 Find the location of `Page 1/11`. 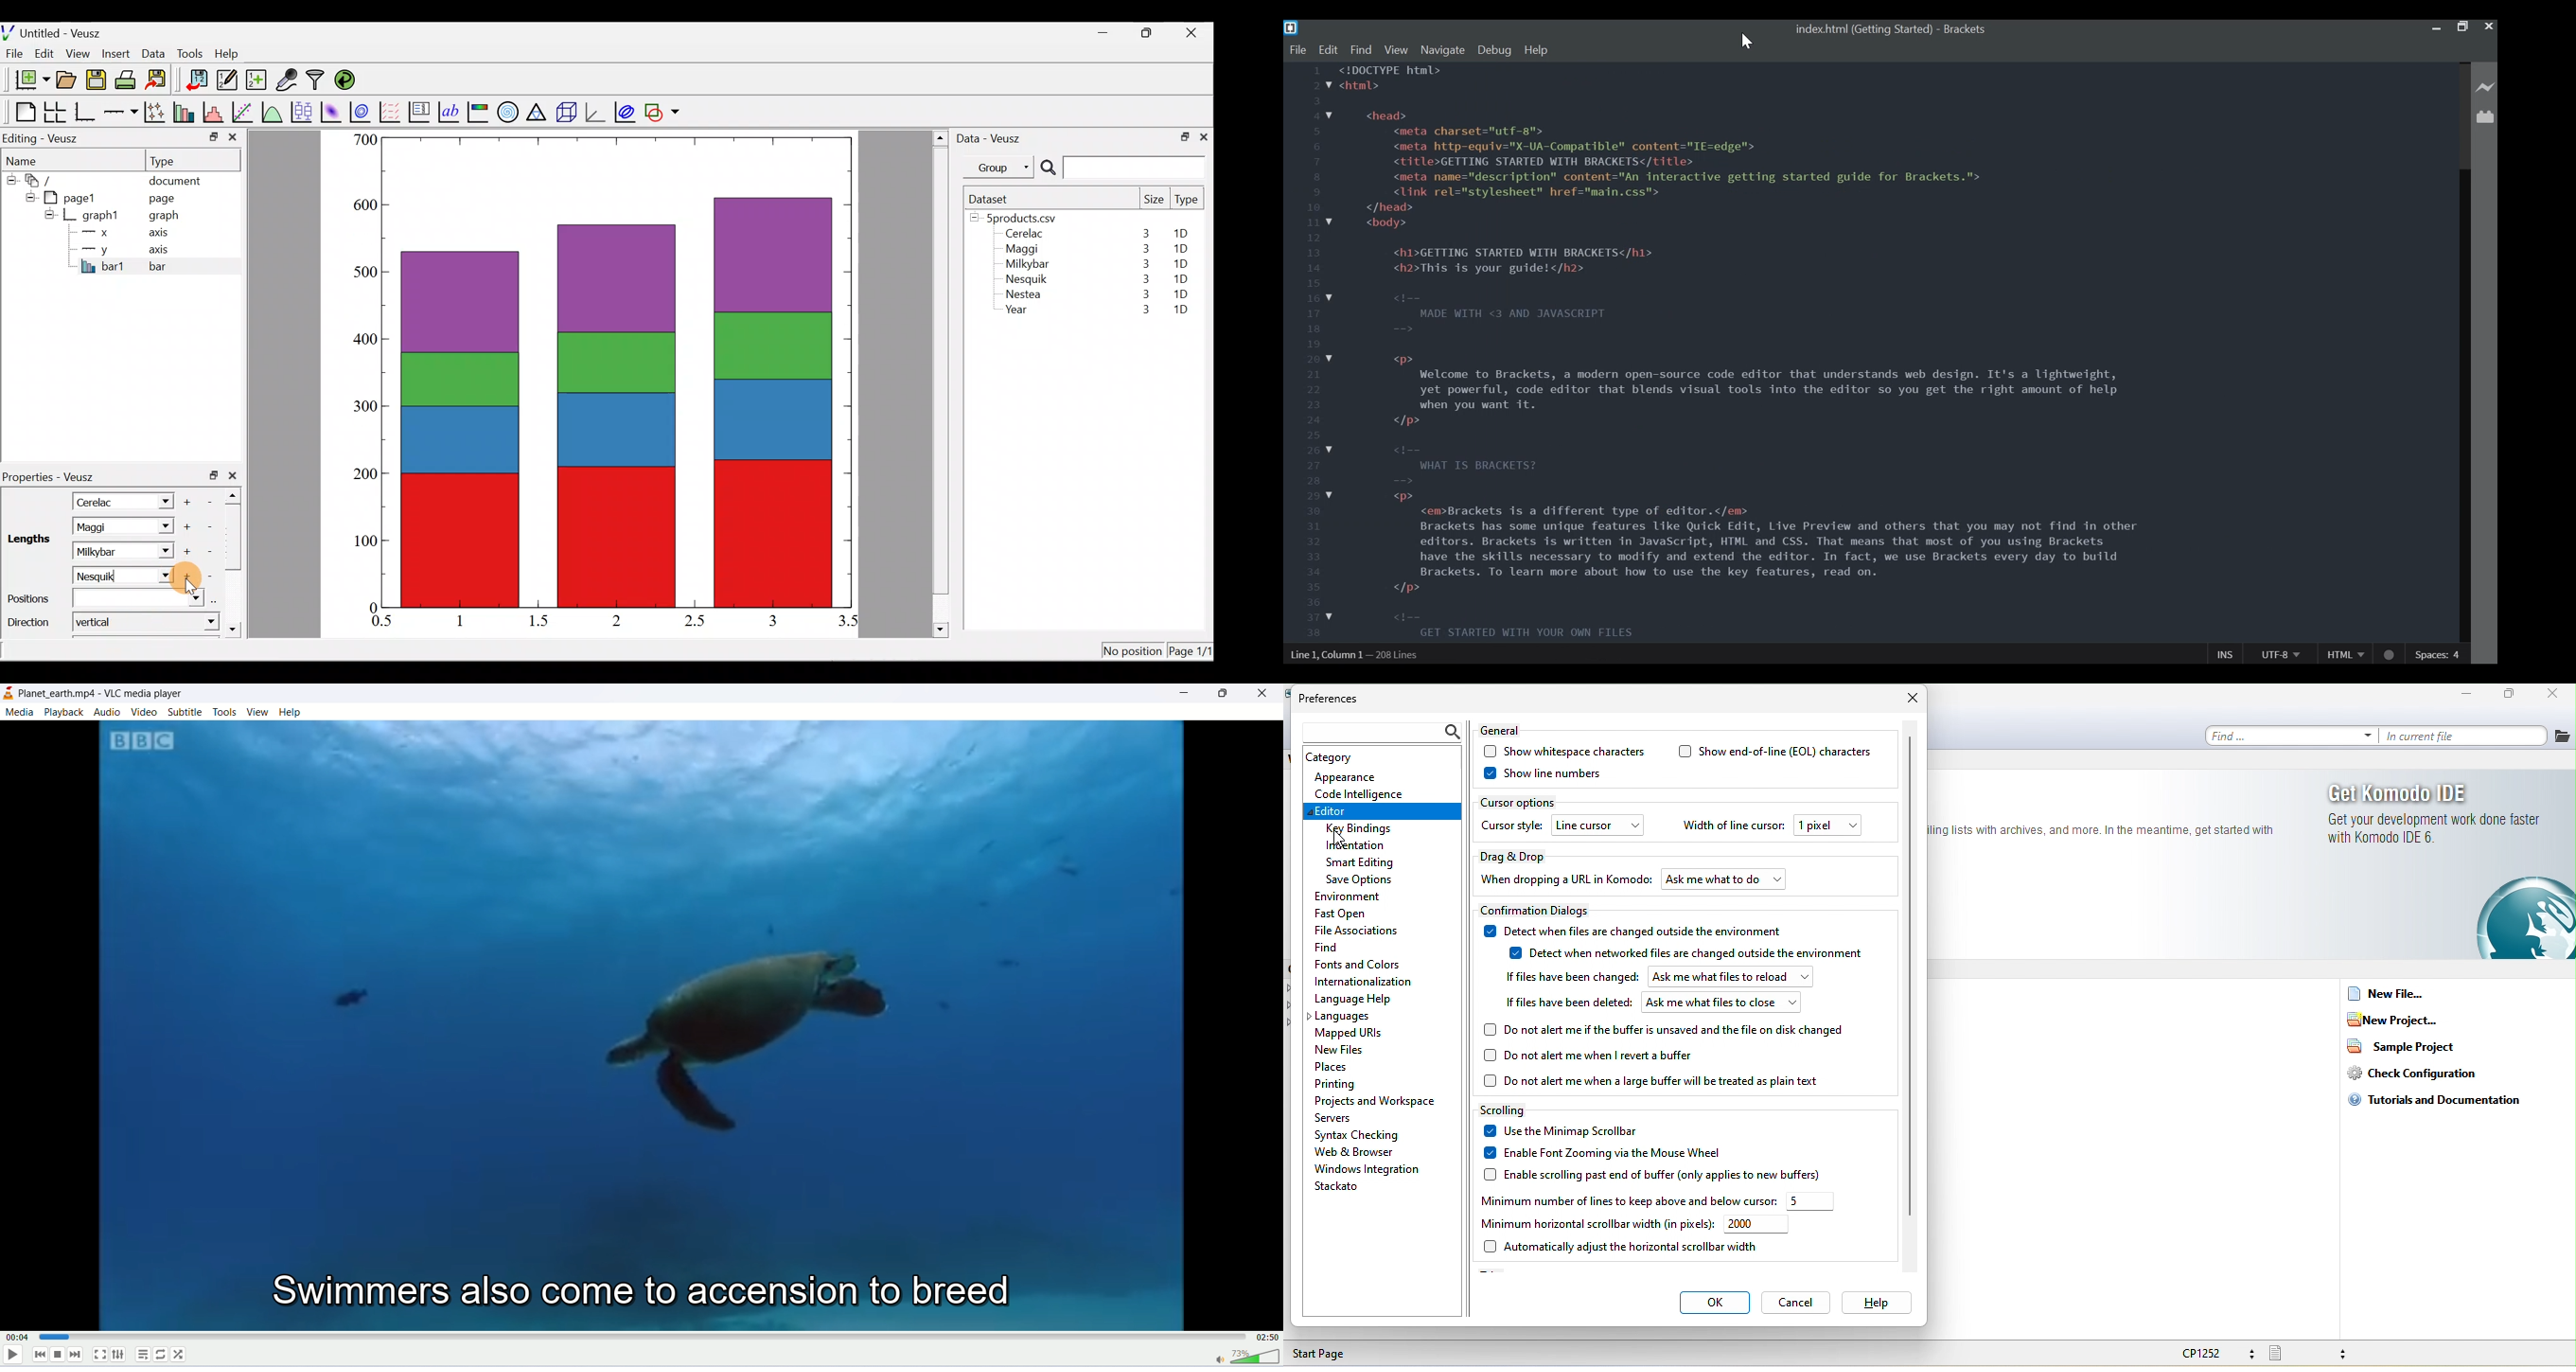

Page 1/11 is located at coordinates (1193, 653).